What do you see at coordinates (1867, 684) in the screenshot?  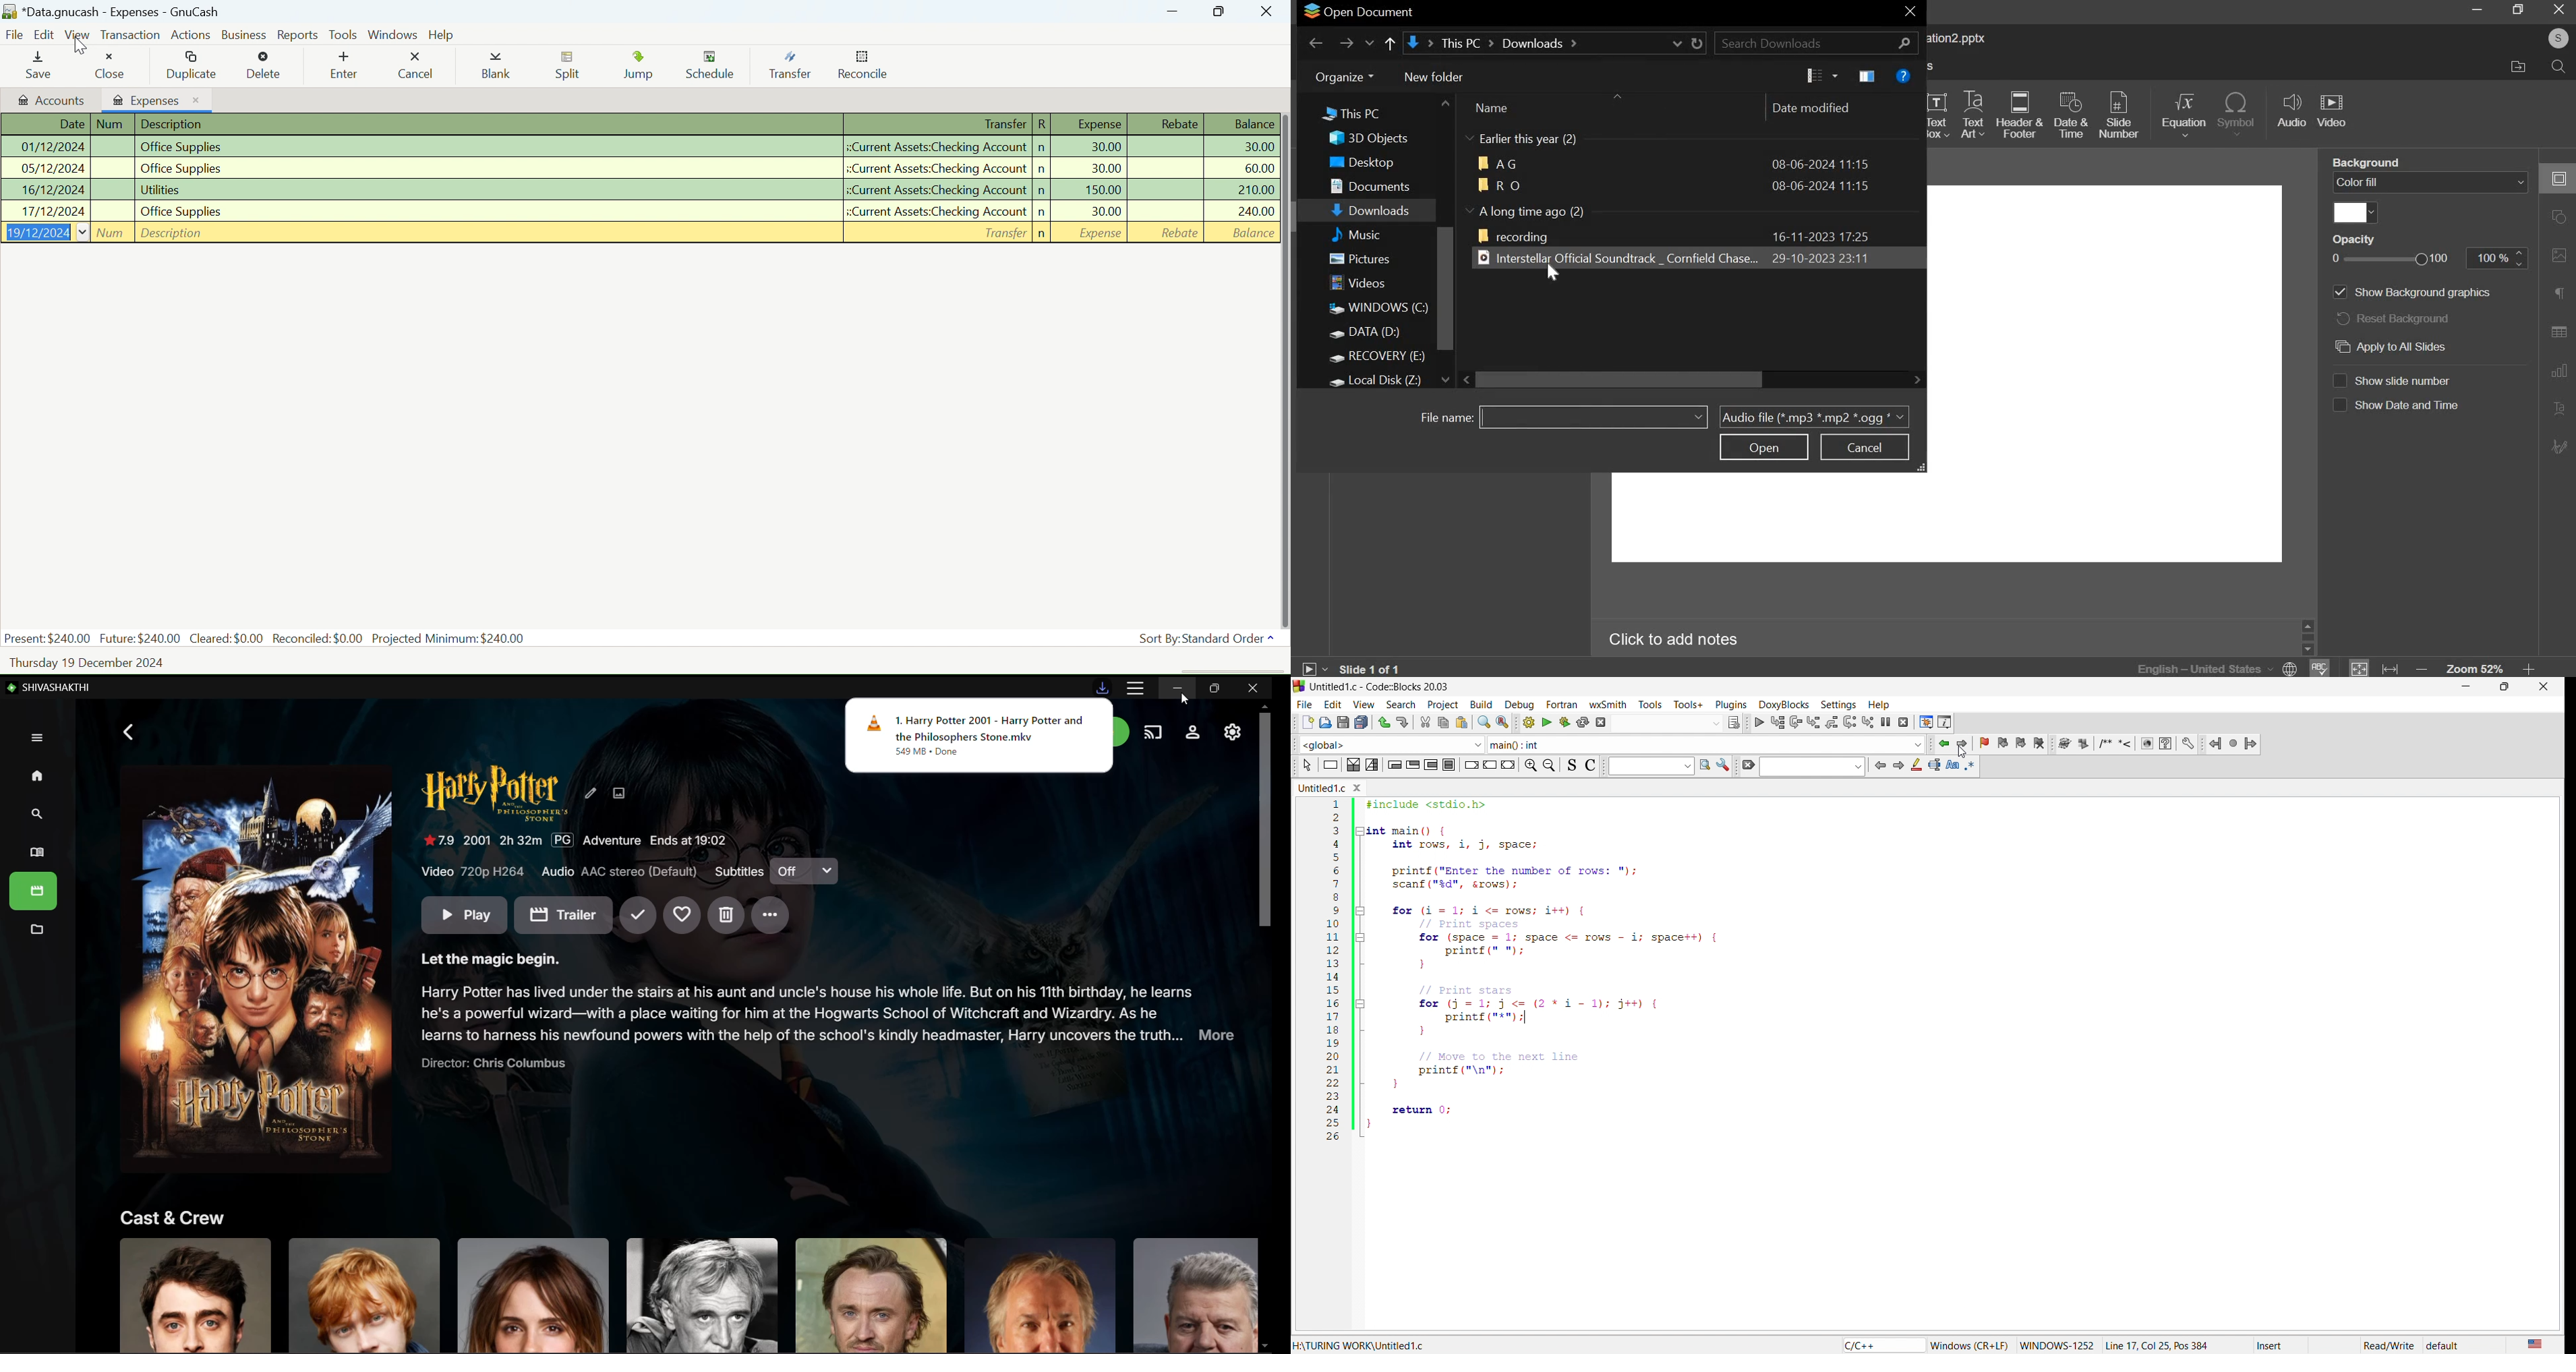 I see `title bar - Untitled1.c-Code::Blocks 20.03` at bounding box center [1867, 684].